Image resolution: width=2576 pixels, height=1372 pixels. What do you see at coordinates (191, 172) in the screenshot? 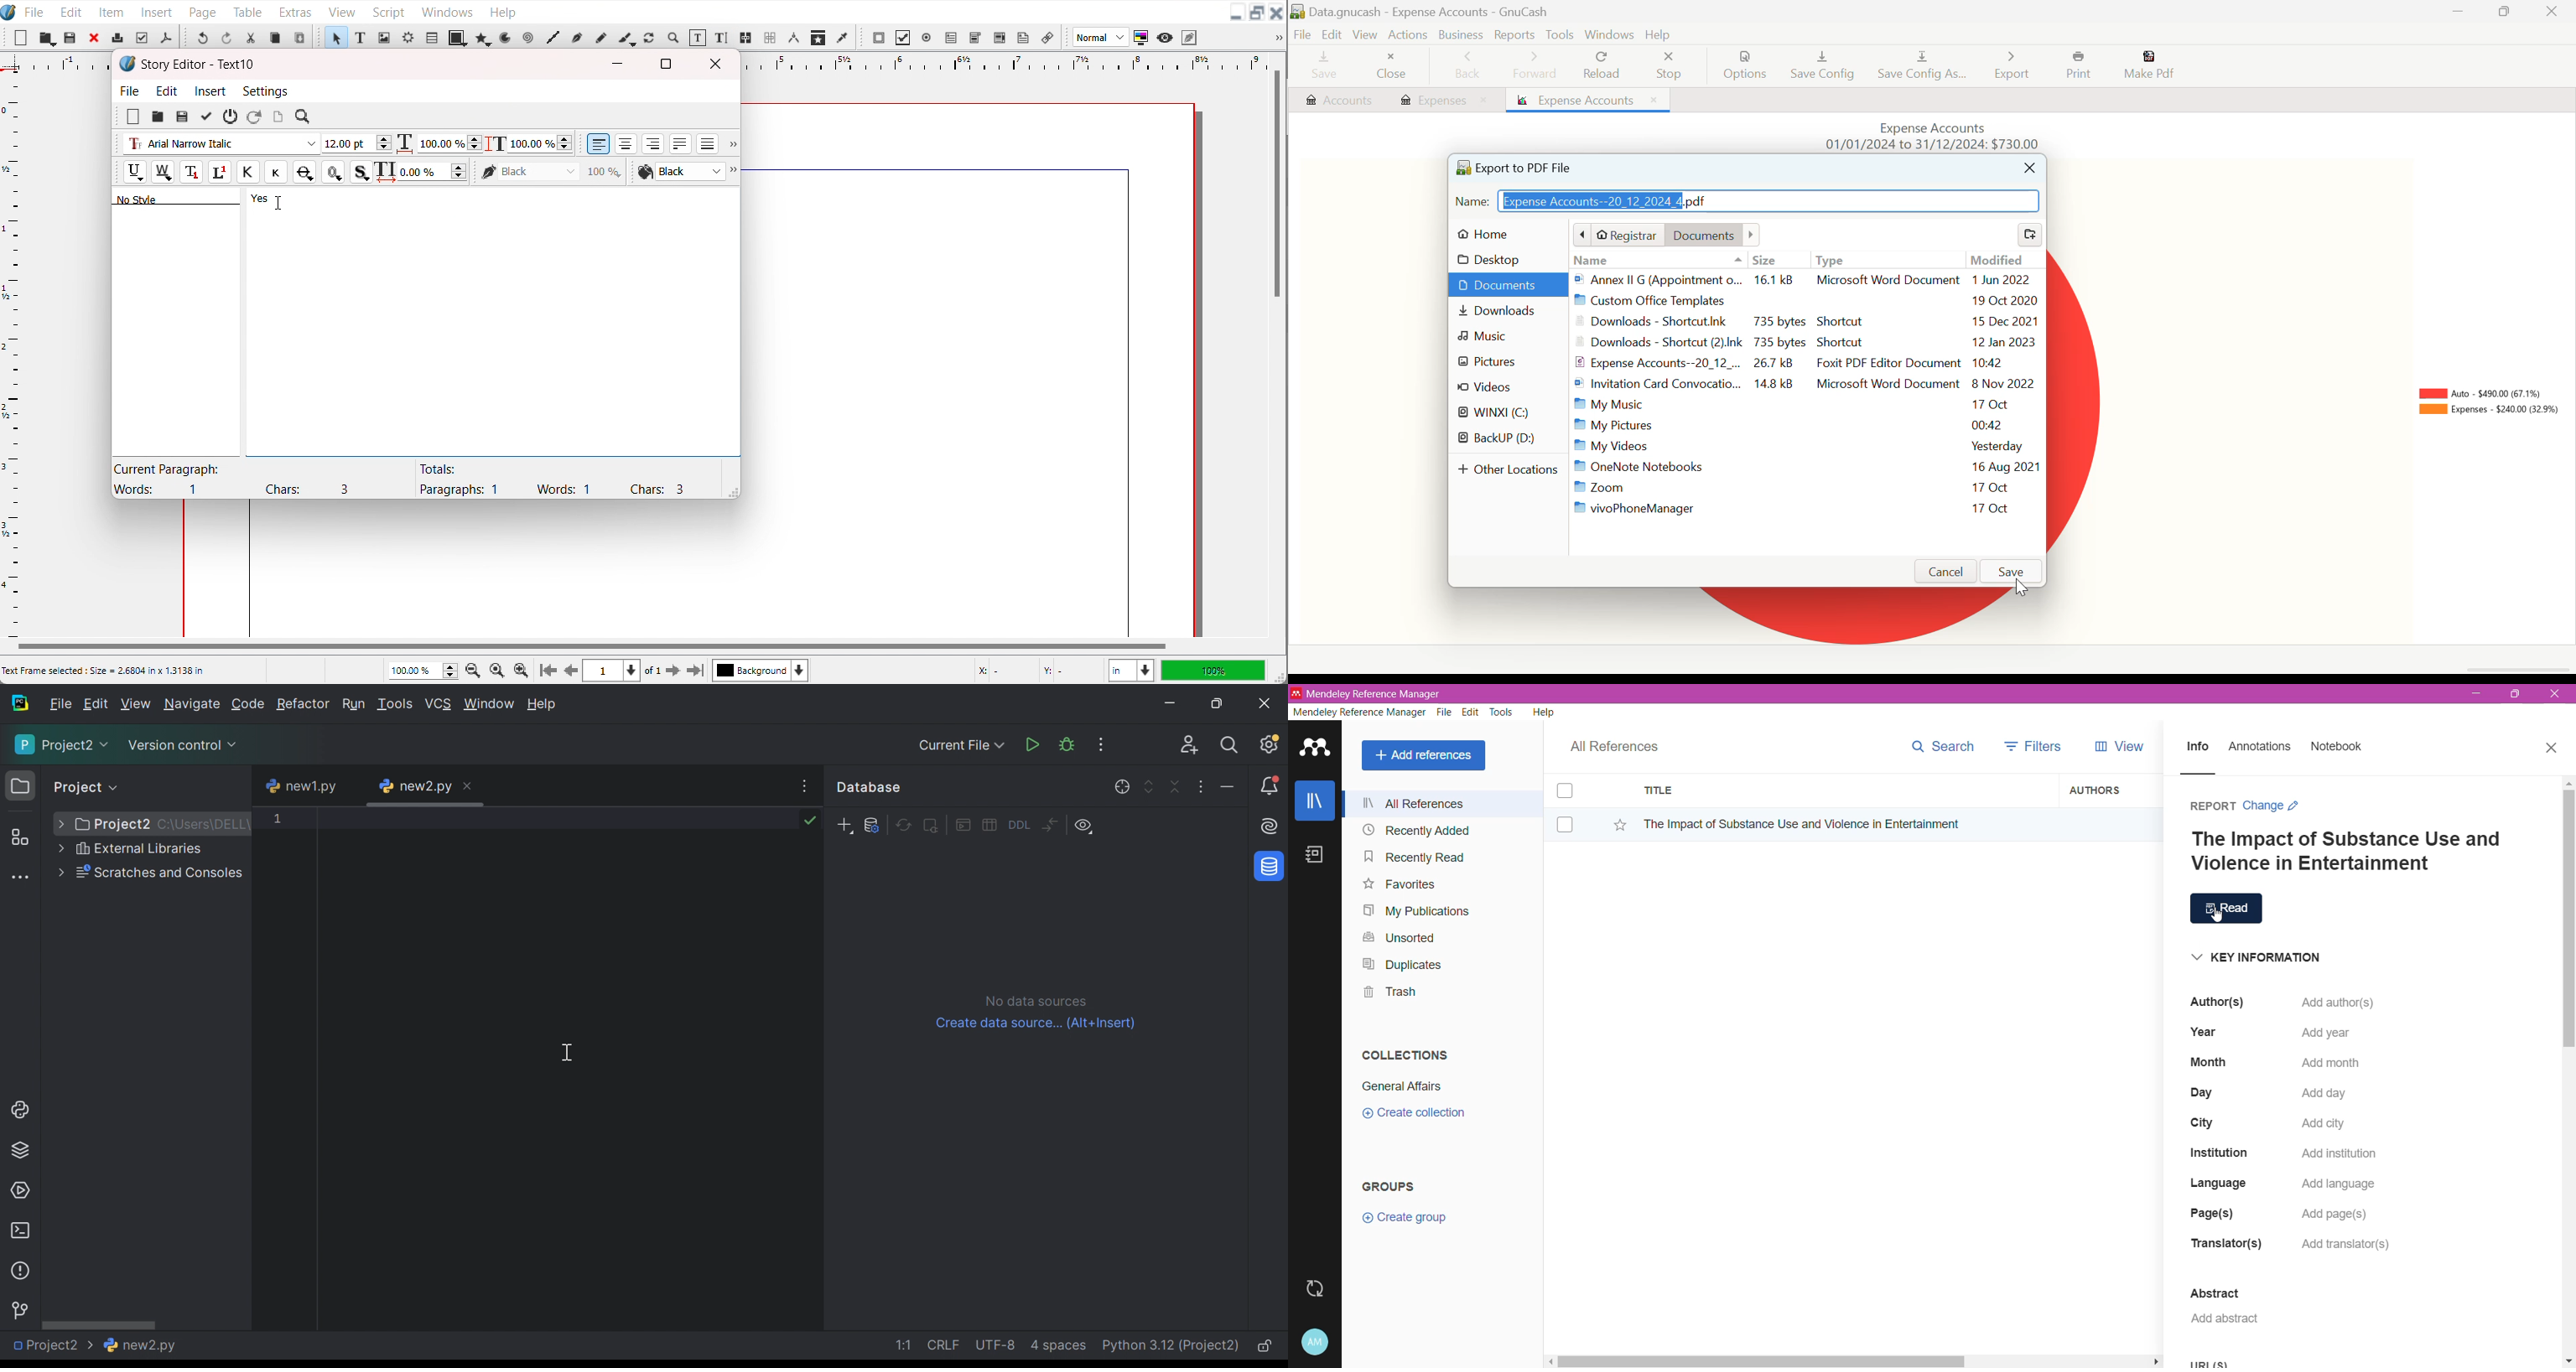
I see `Subscript` at bounding box center [191, 172].